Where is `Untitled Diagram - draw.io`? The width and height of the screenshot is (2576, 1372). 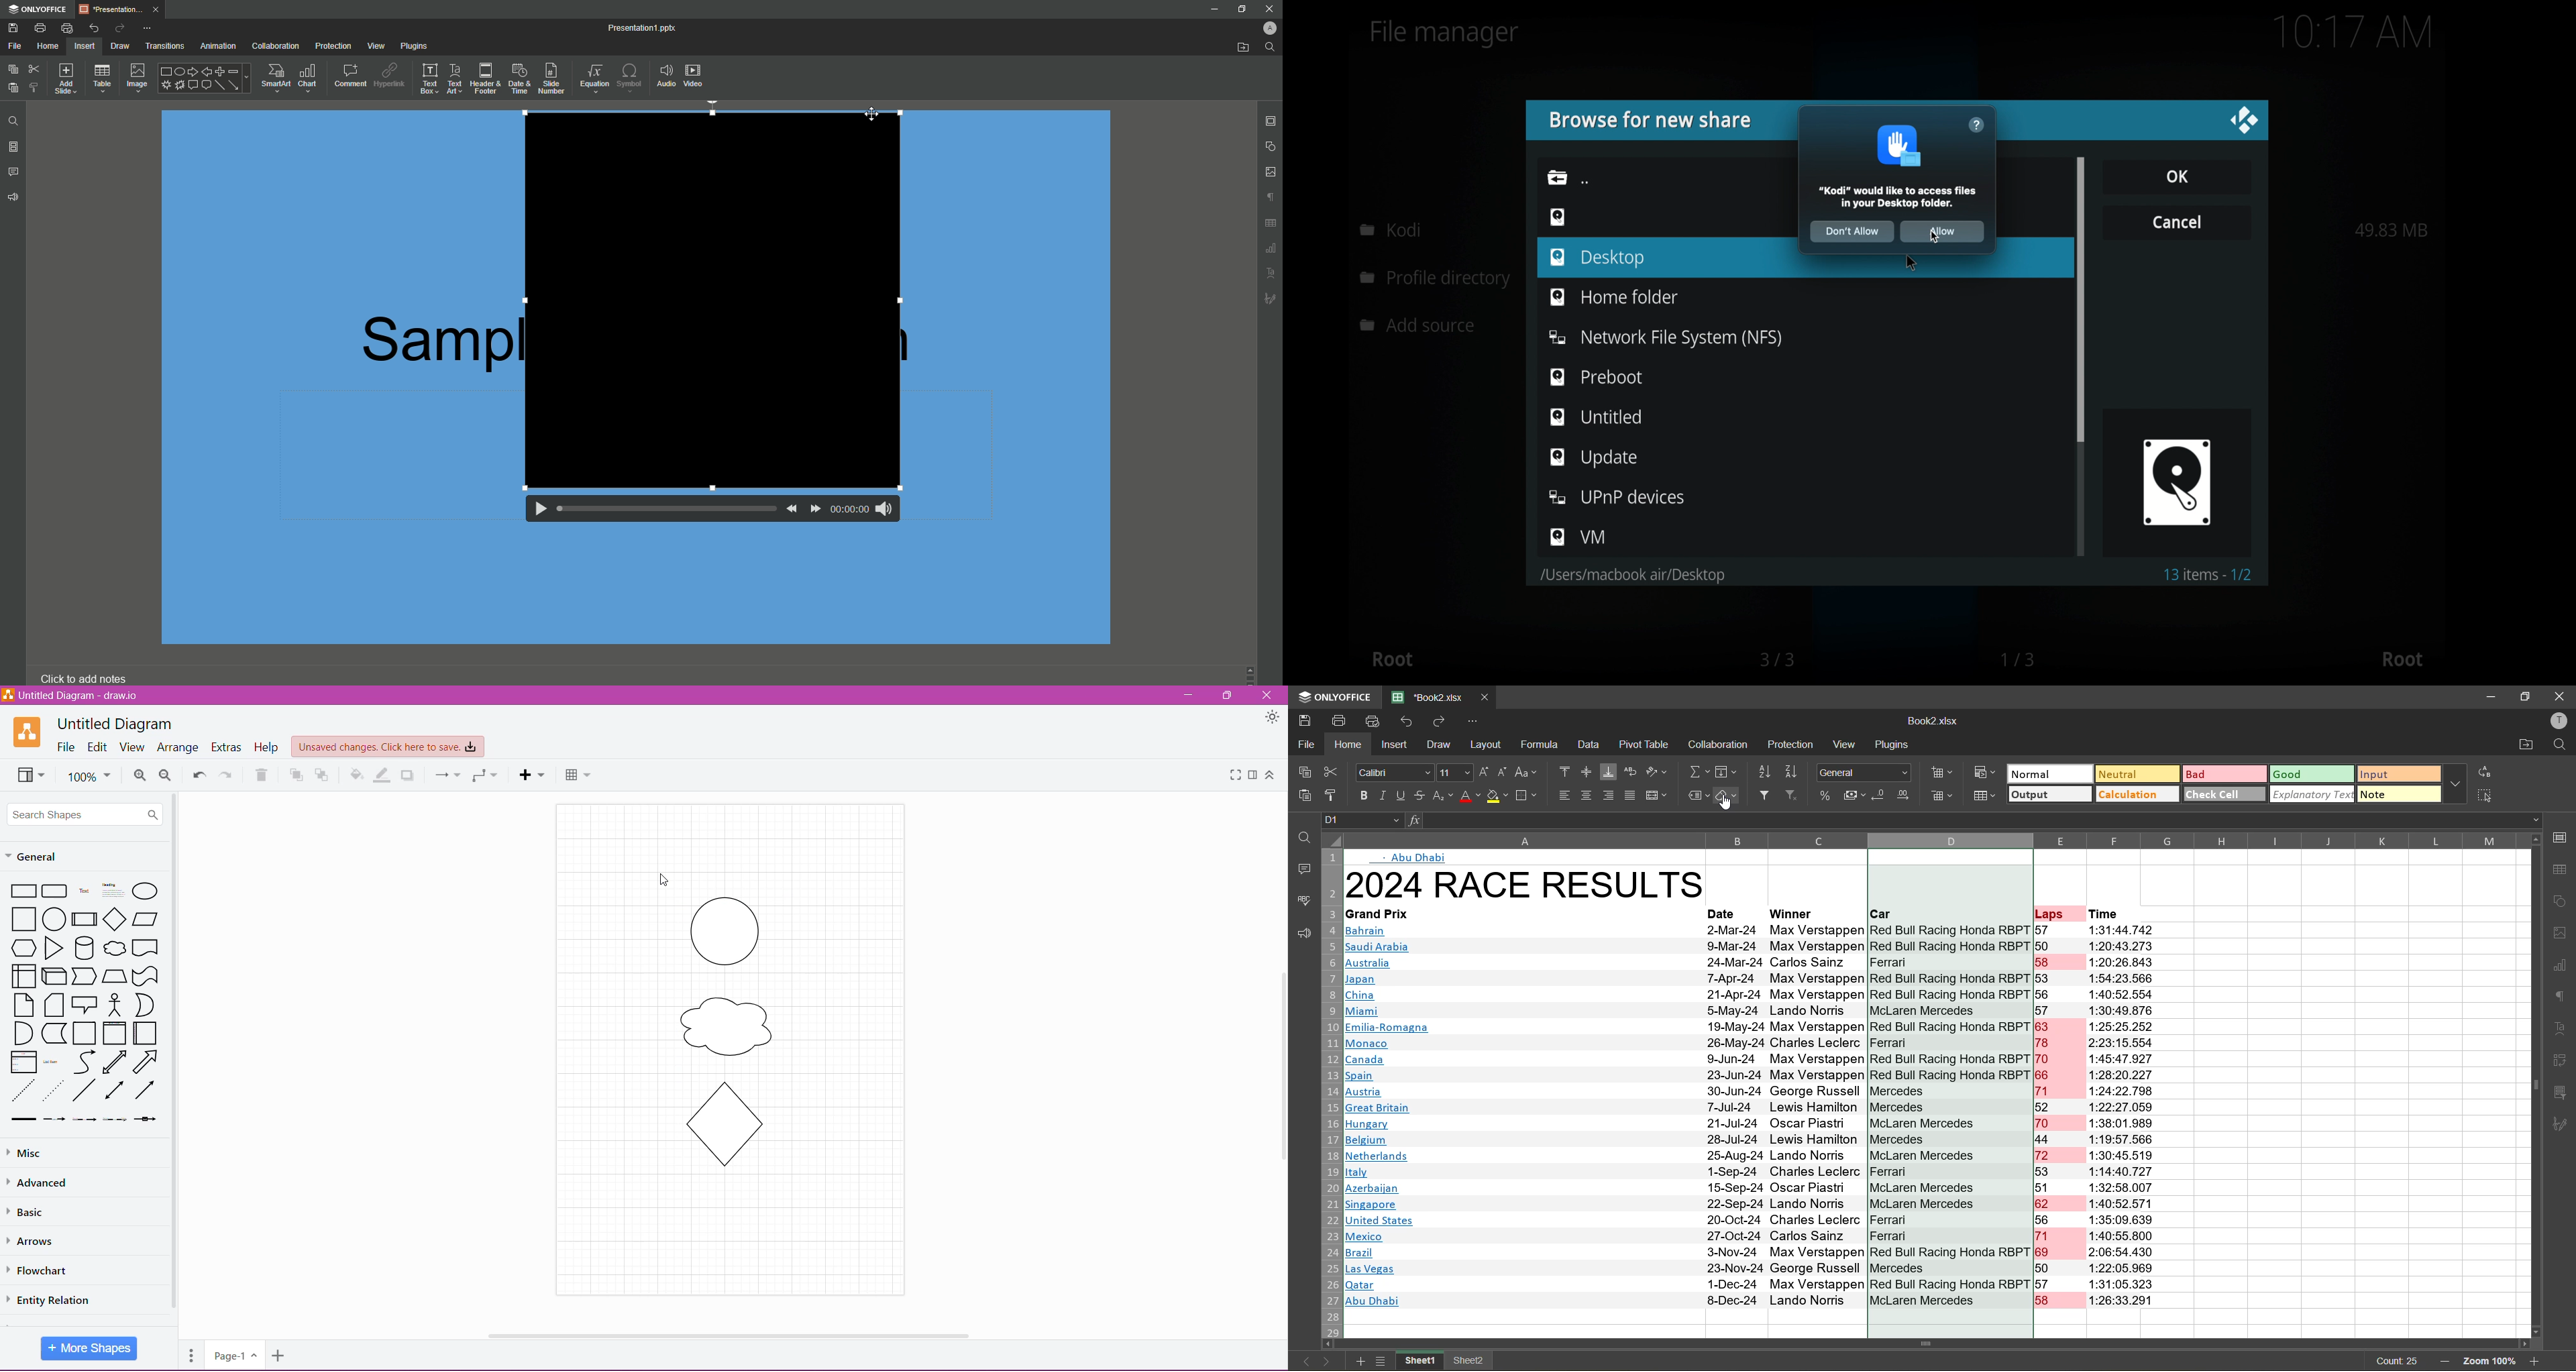 Untitled Diagram - draw.io is located at coordinates (75, 695).